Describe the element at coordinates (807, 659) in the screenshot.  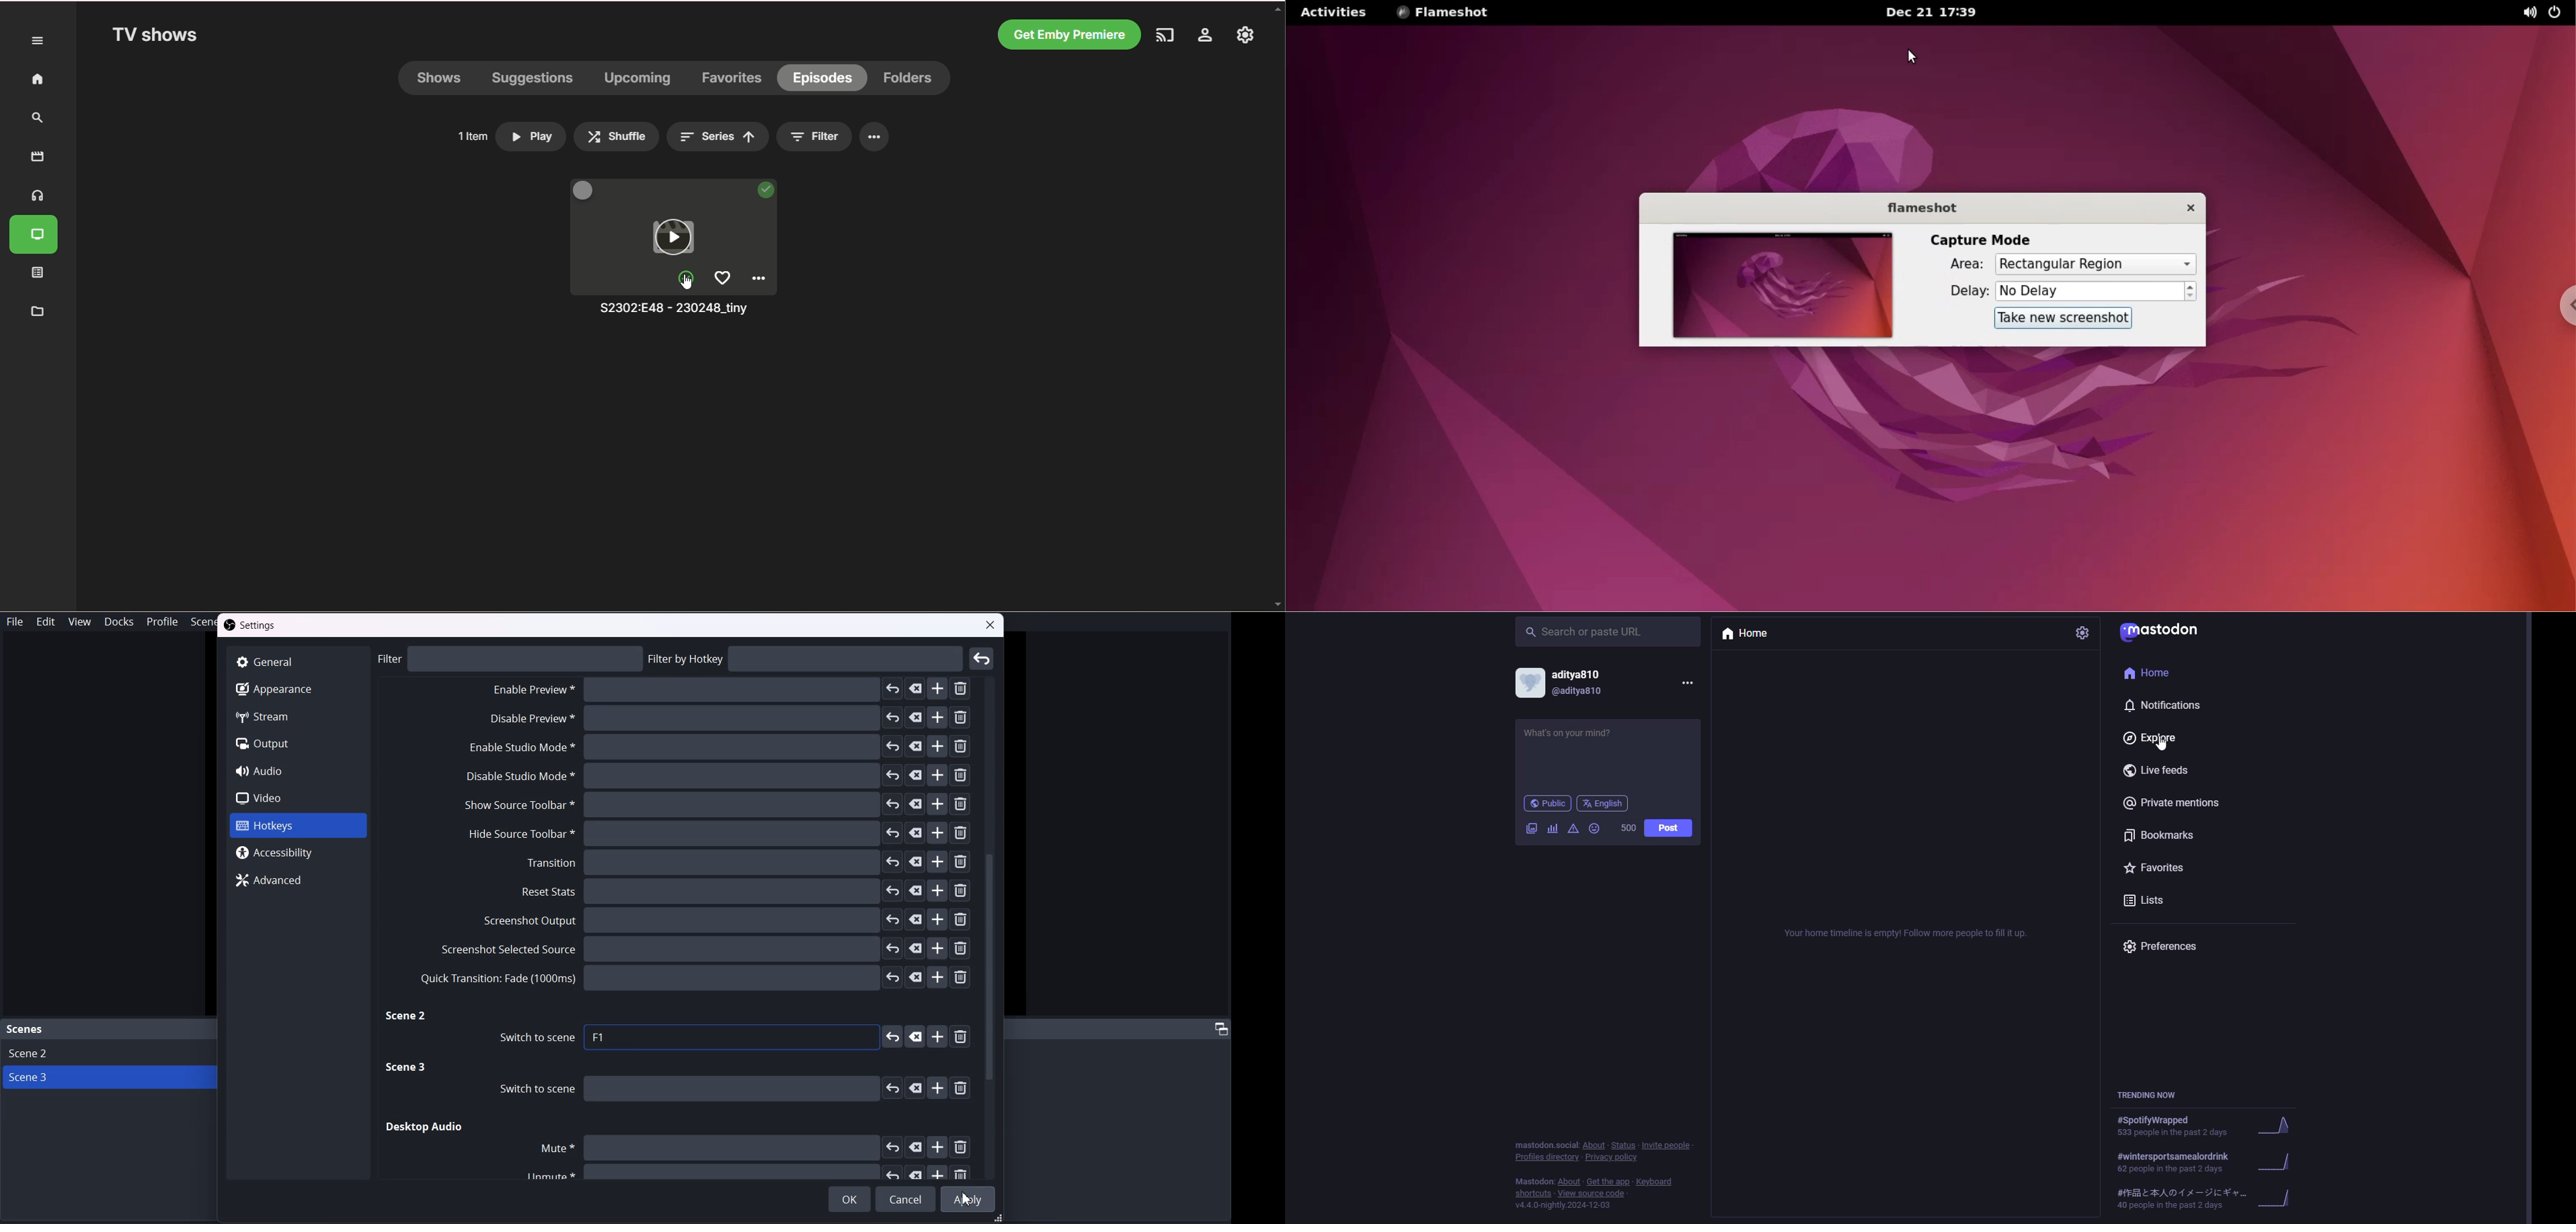
I see `Filtre by hotkey` at that location.